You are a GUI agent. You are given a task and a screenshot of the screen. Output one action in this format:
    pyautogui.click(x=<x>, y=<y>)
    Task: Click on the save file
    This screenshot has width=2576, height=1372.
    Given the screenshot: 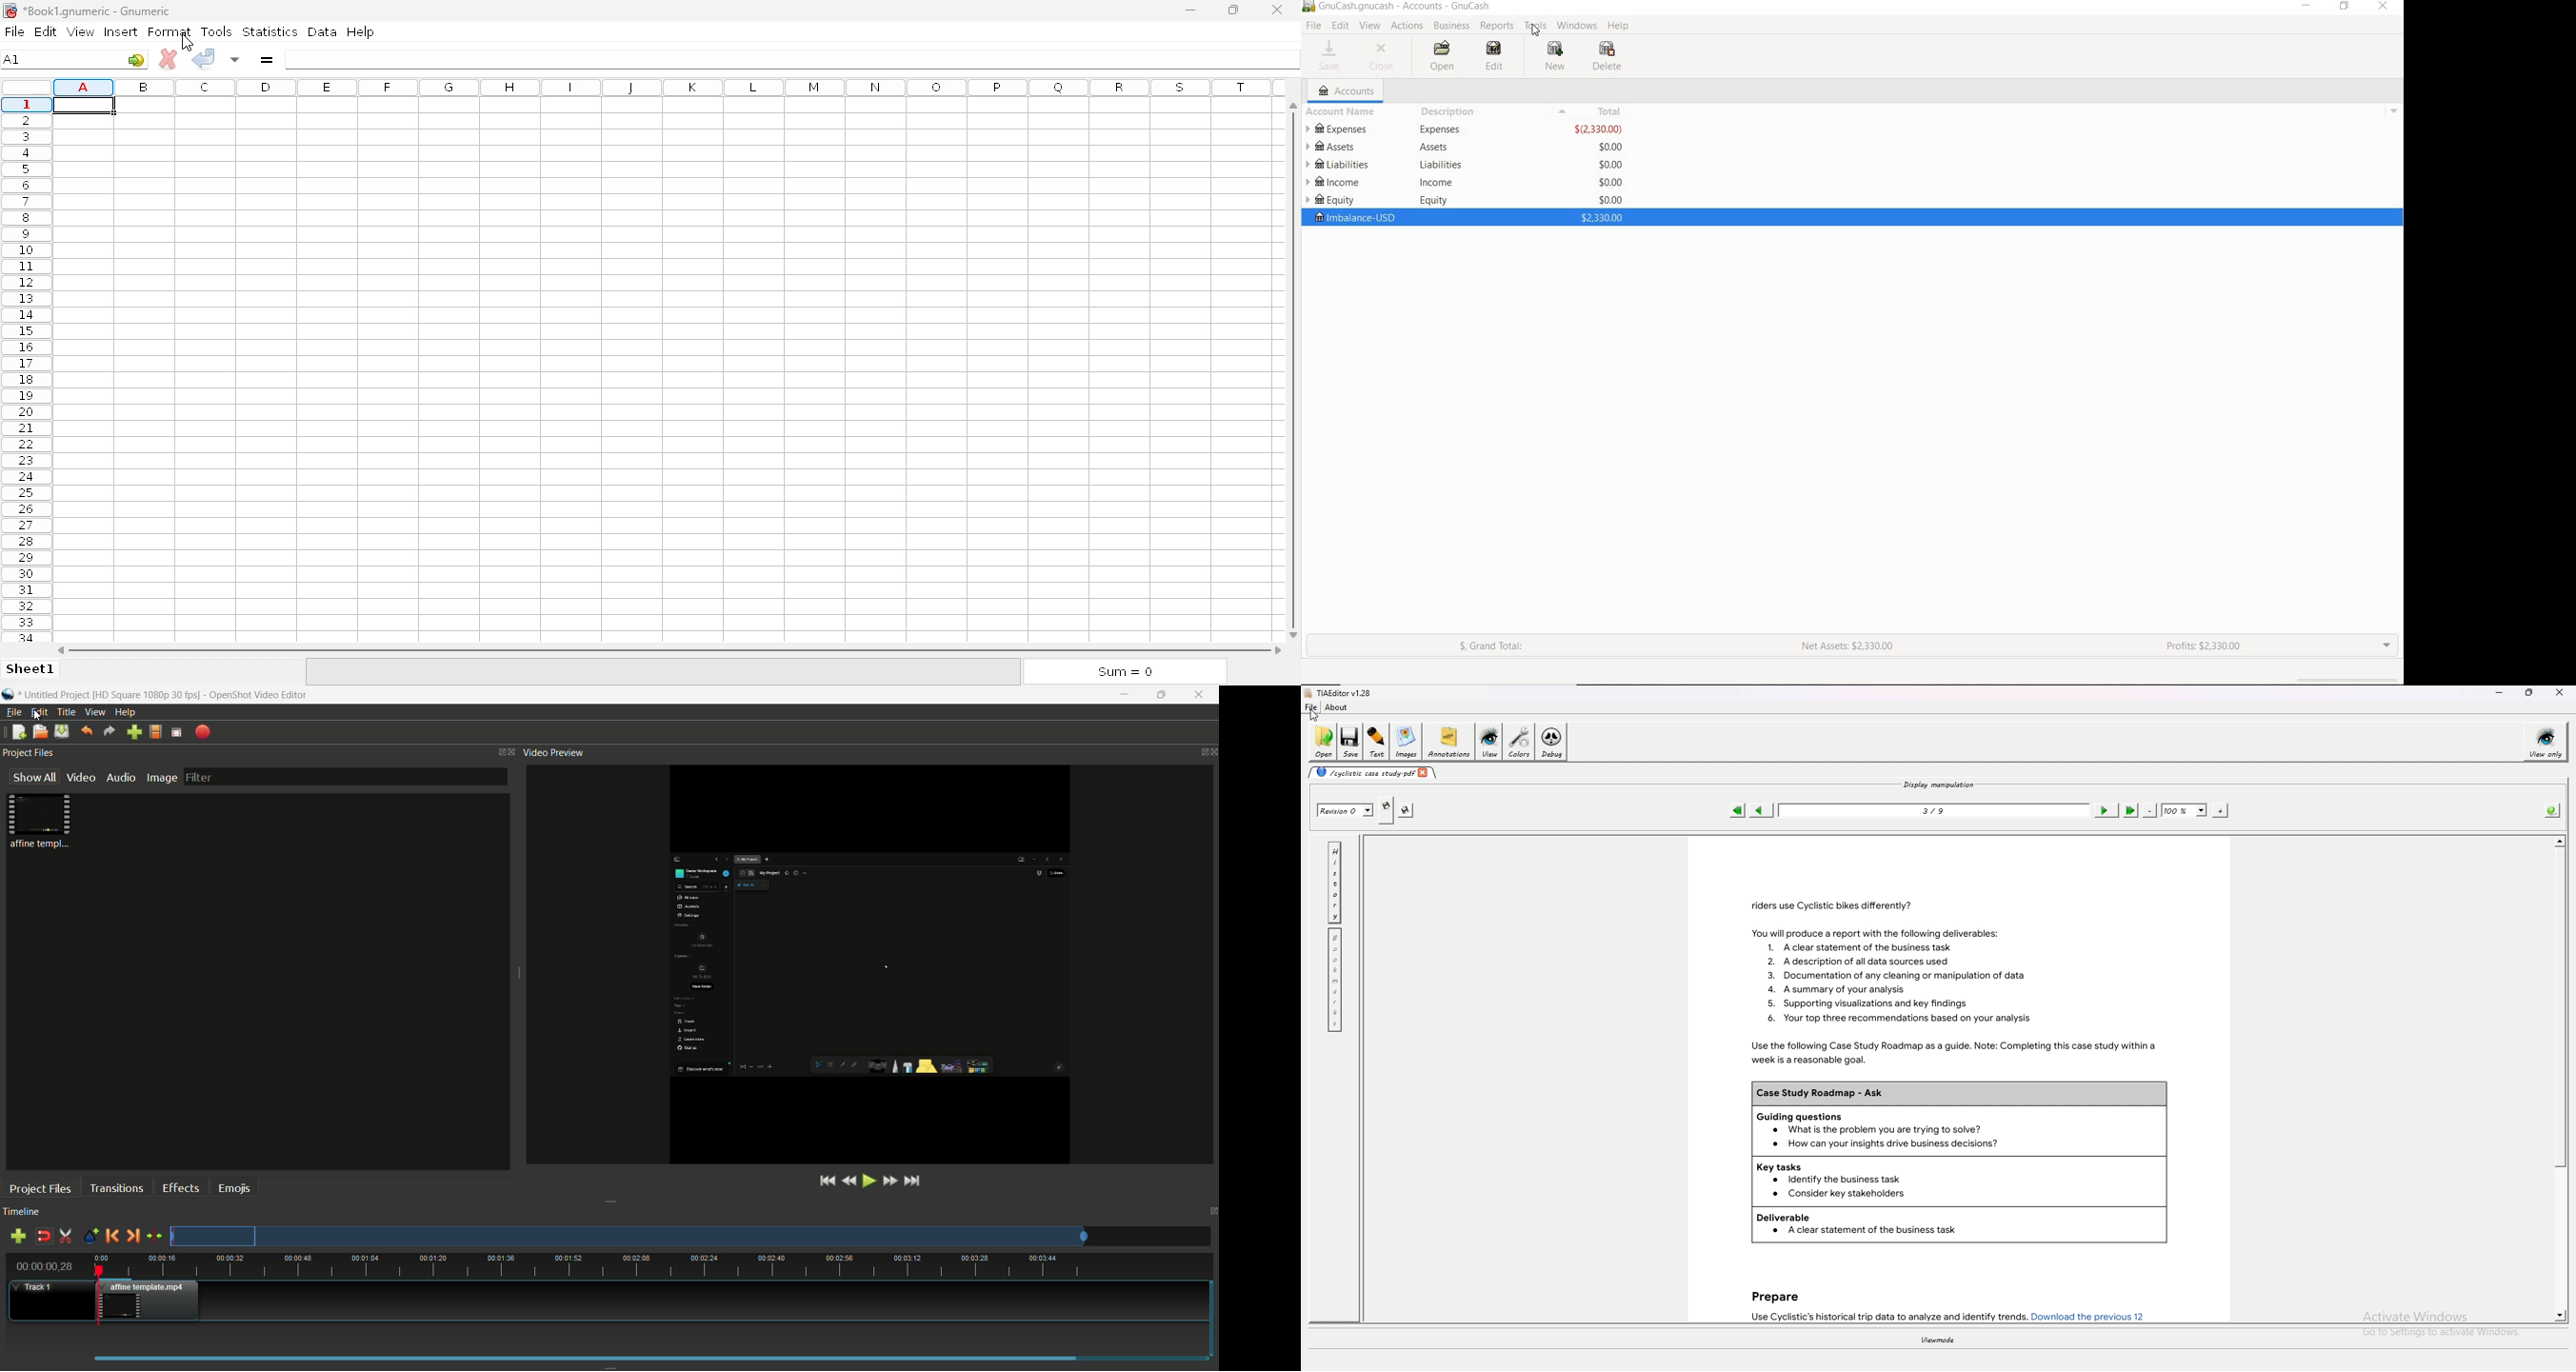 What is the action you would take?
    pyautogui.click(x=62, y=731)
    